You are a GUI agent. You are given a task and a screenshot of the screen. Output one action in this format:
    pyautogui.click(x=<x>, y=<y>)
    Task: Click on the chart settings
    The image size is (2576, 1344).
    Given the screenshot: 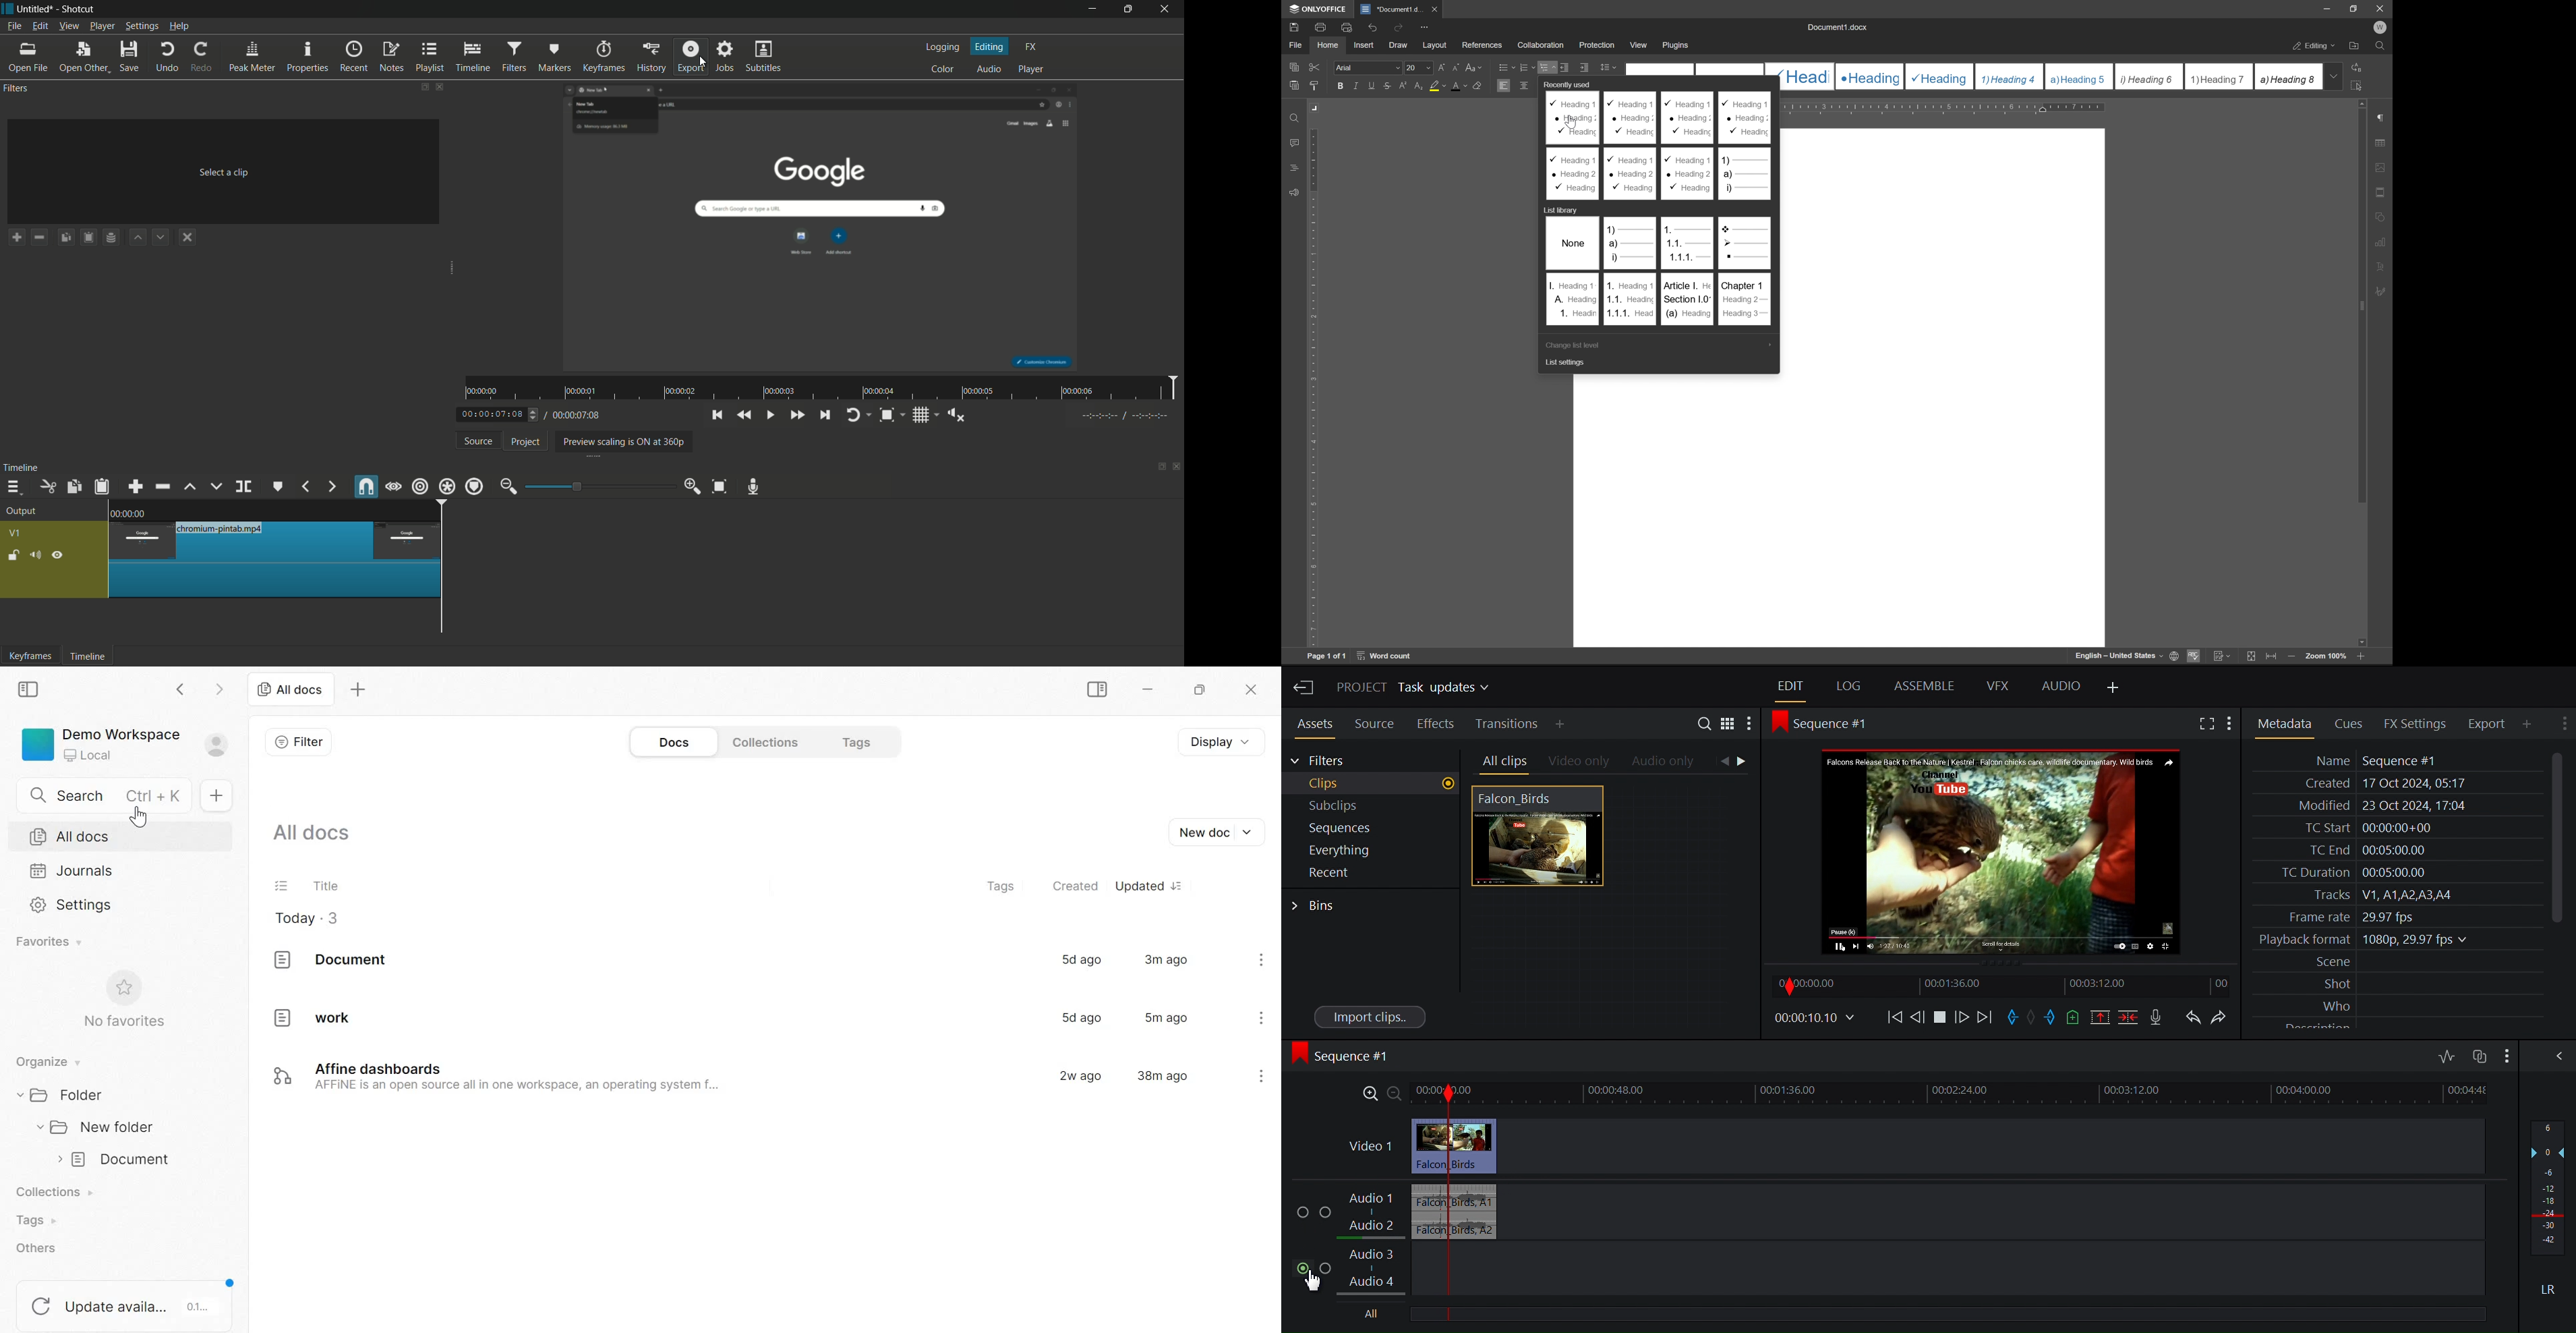 What is the action you would take?
    pyautogui.click(x=2381, y=240)
    